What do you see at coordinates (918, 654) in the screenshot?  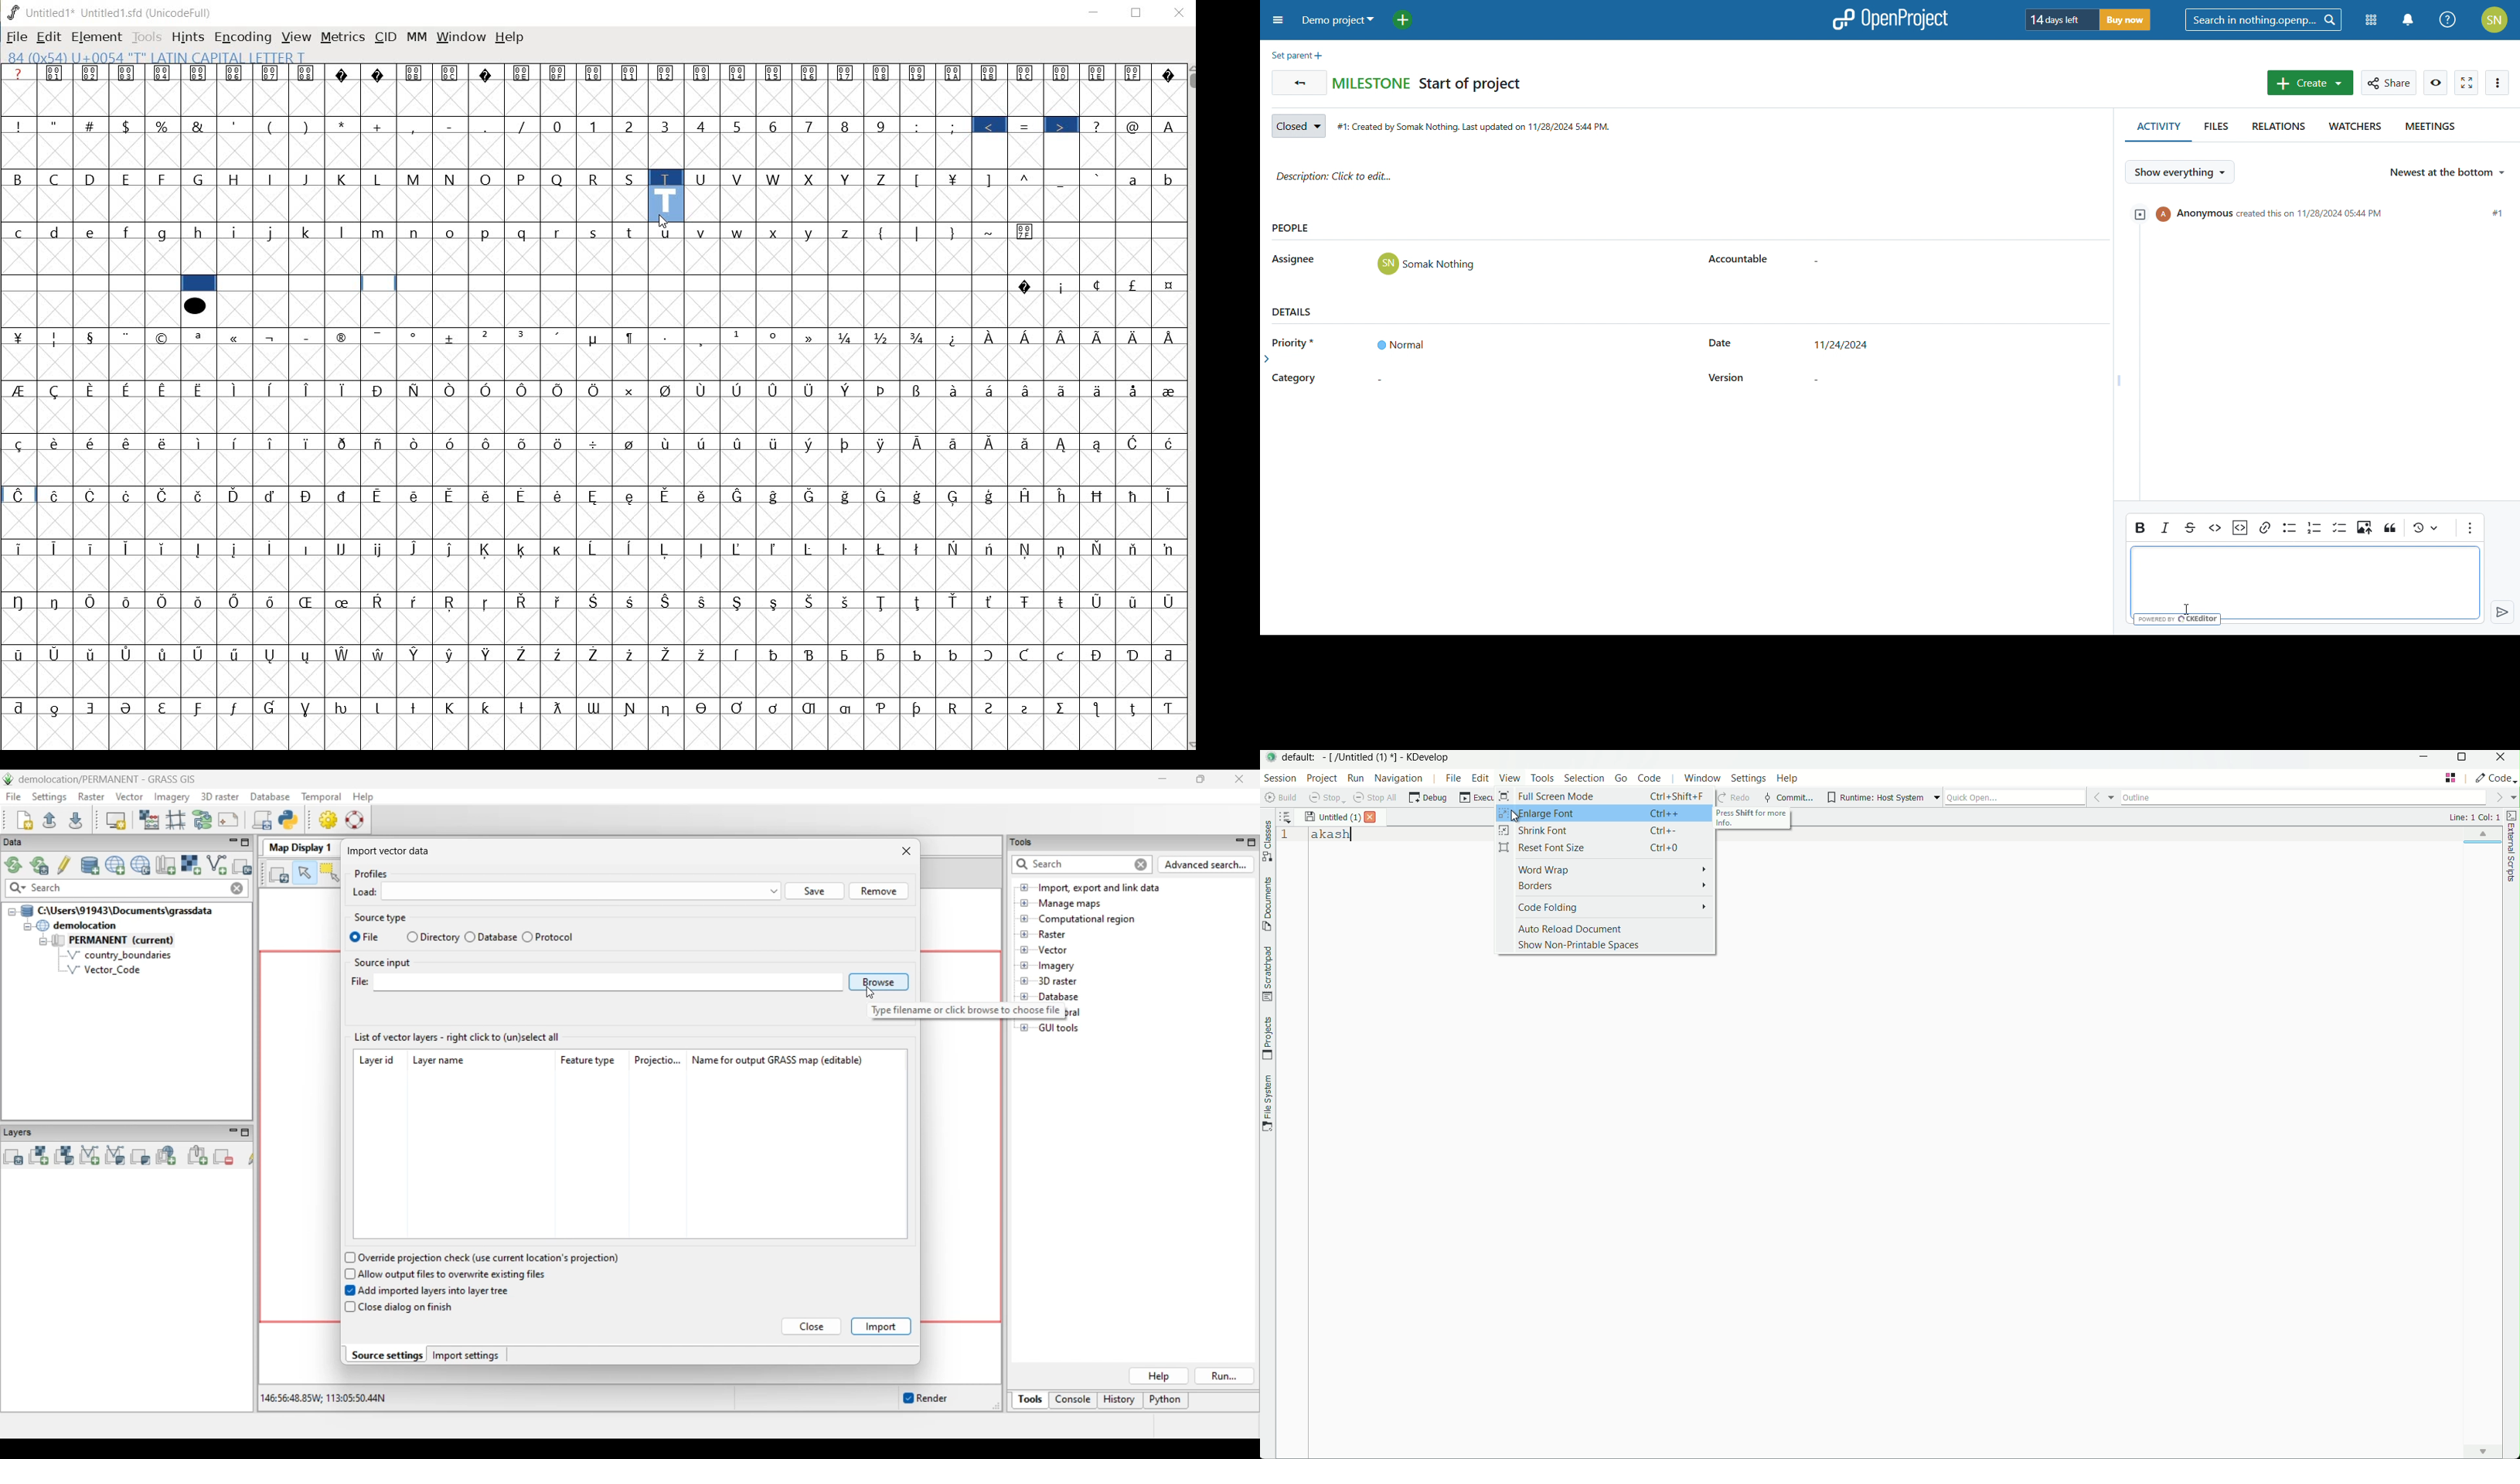 I see `Symbol` at bounding box center [918, 654].